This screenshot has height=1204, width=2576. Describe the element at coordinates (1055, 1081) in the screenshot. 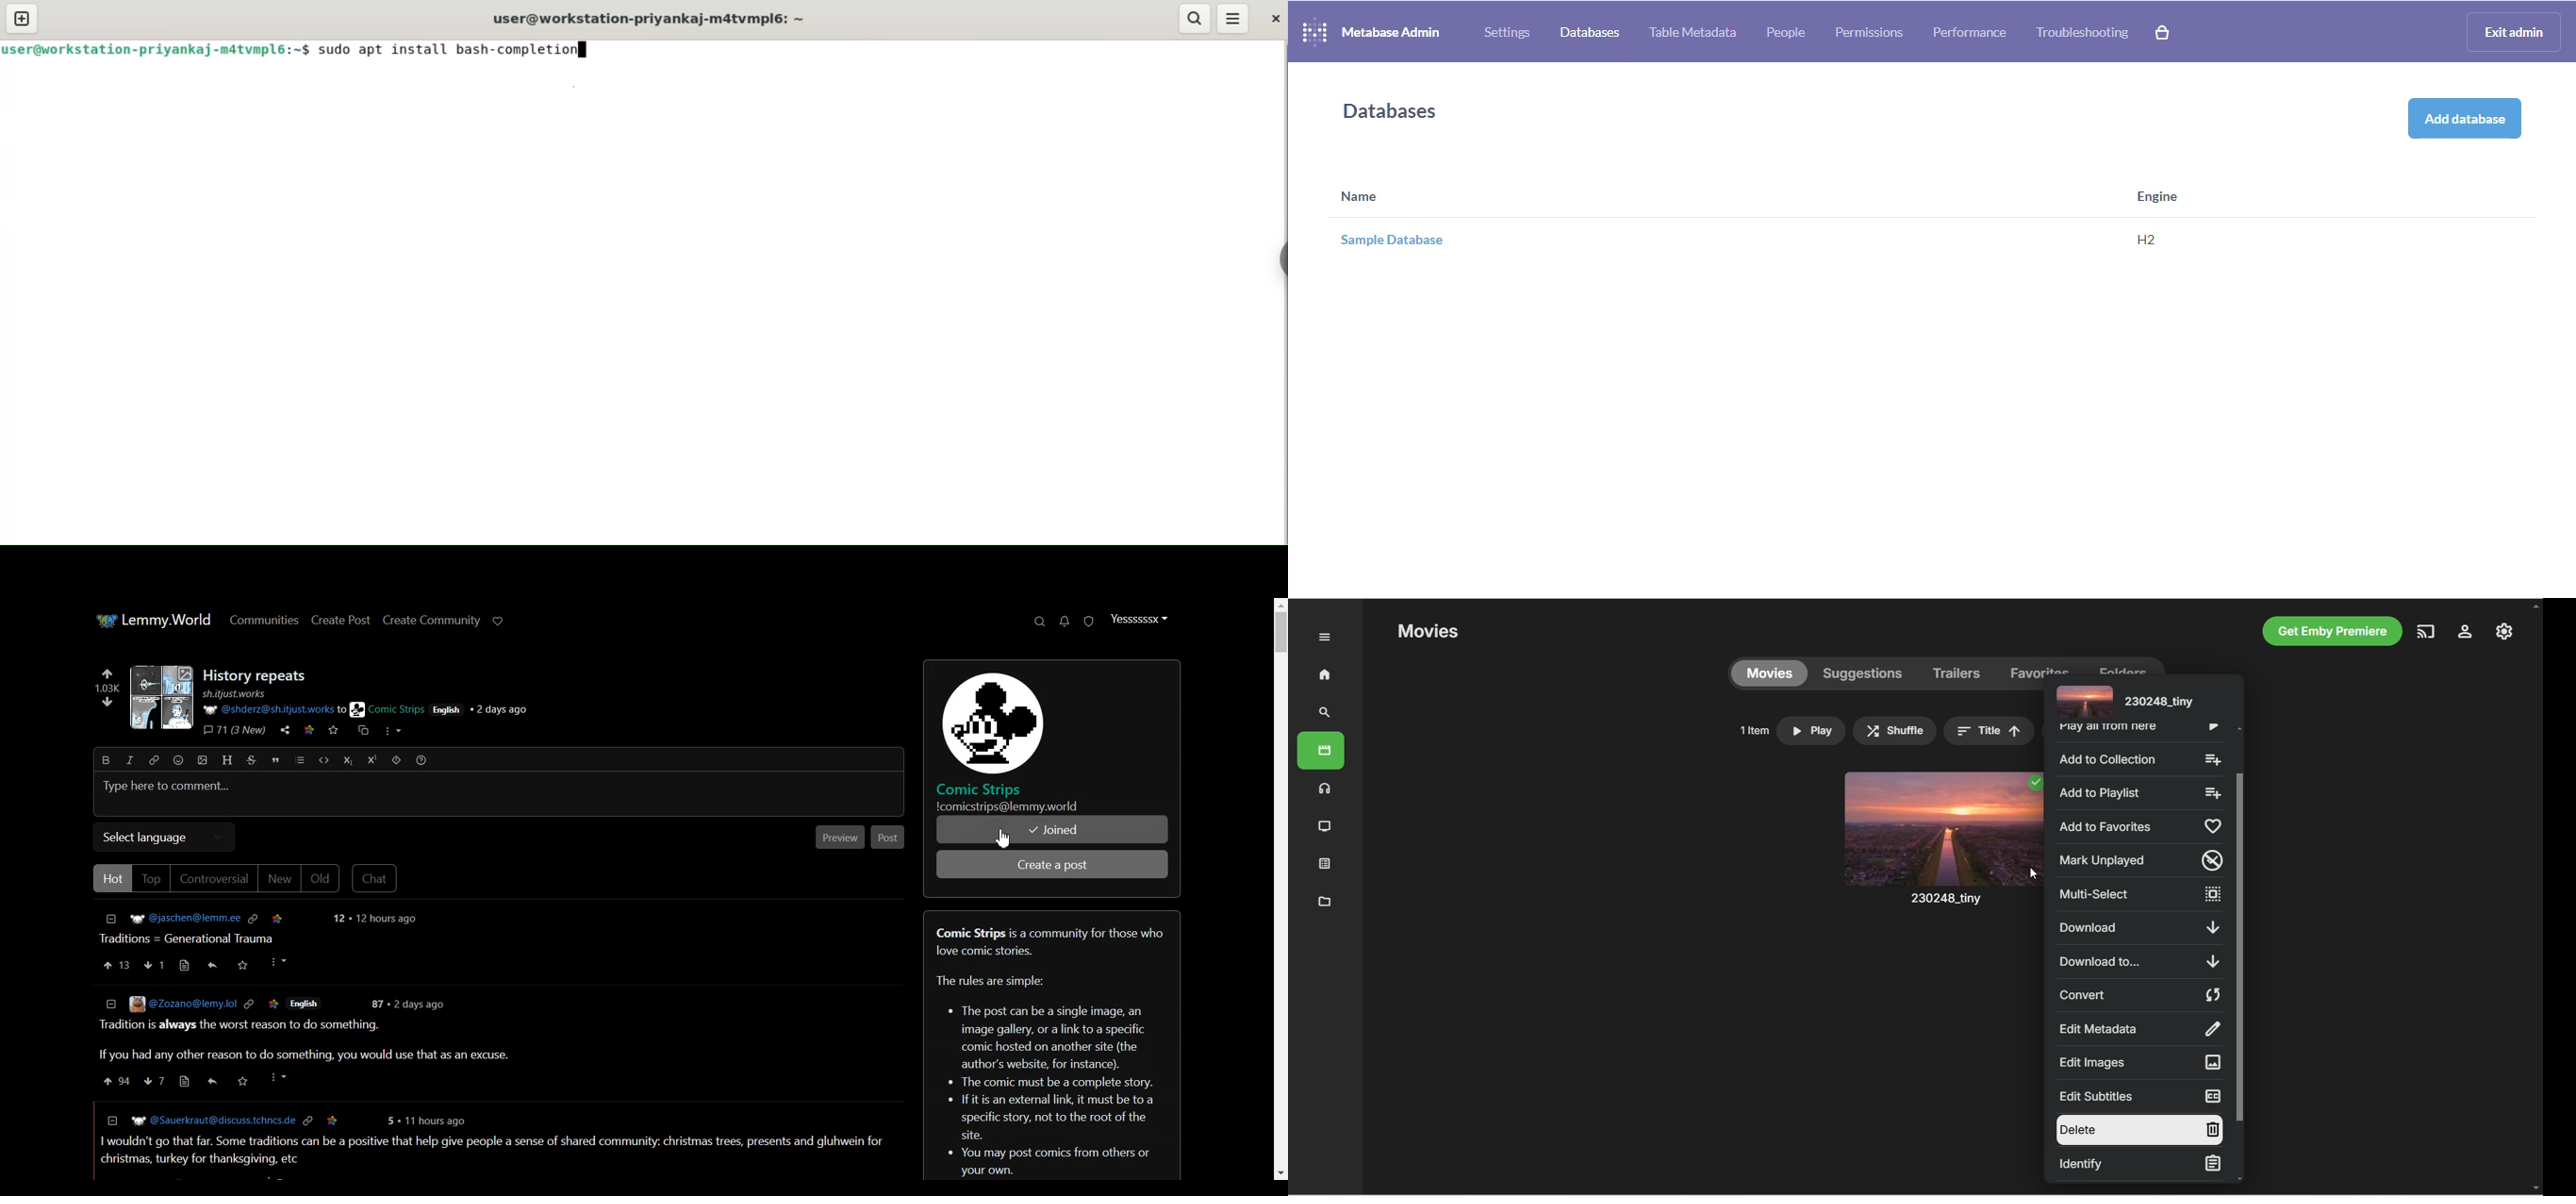

I see `« The comic must be a complete story.` at that location.